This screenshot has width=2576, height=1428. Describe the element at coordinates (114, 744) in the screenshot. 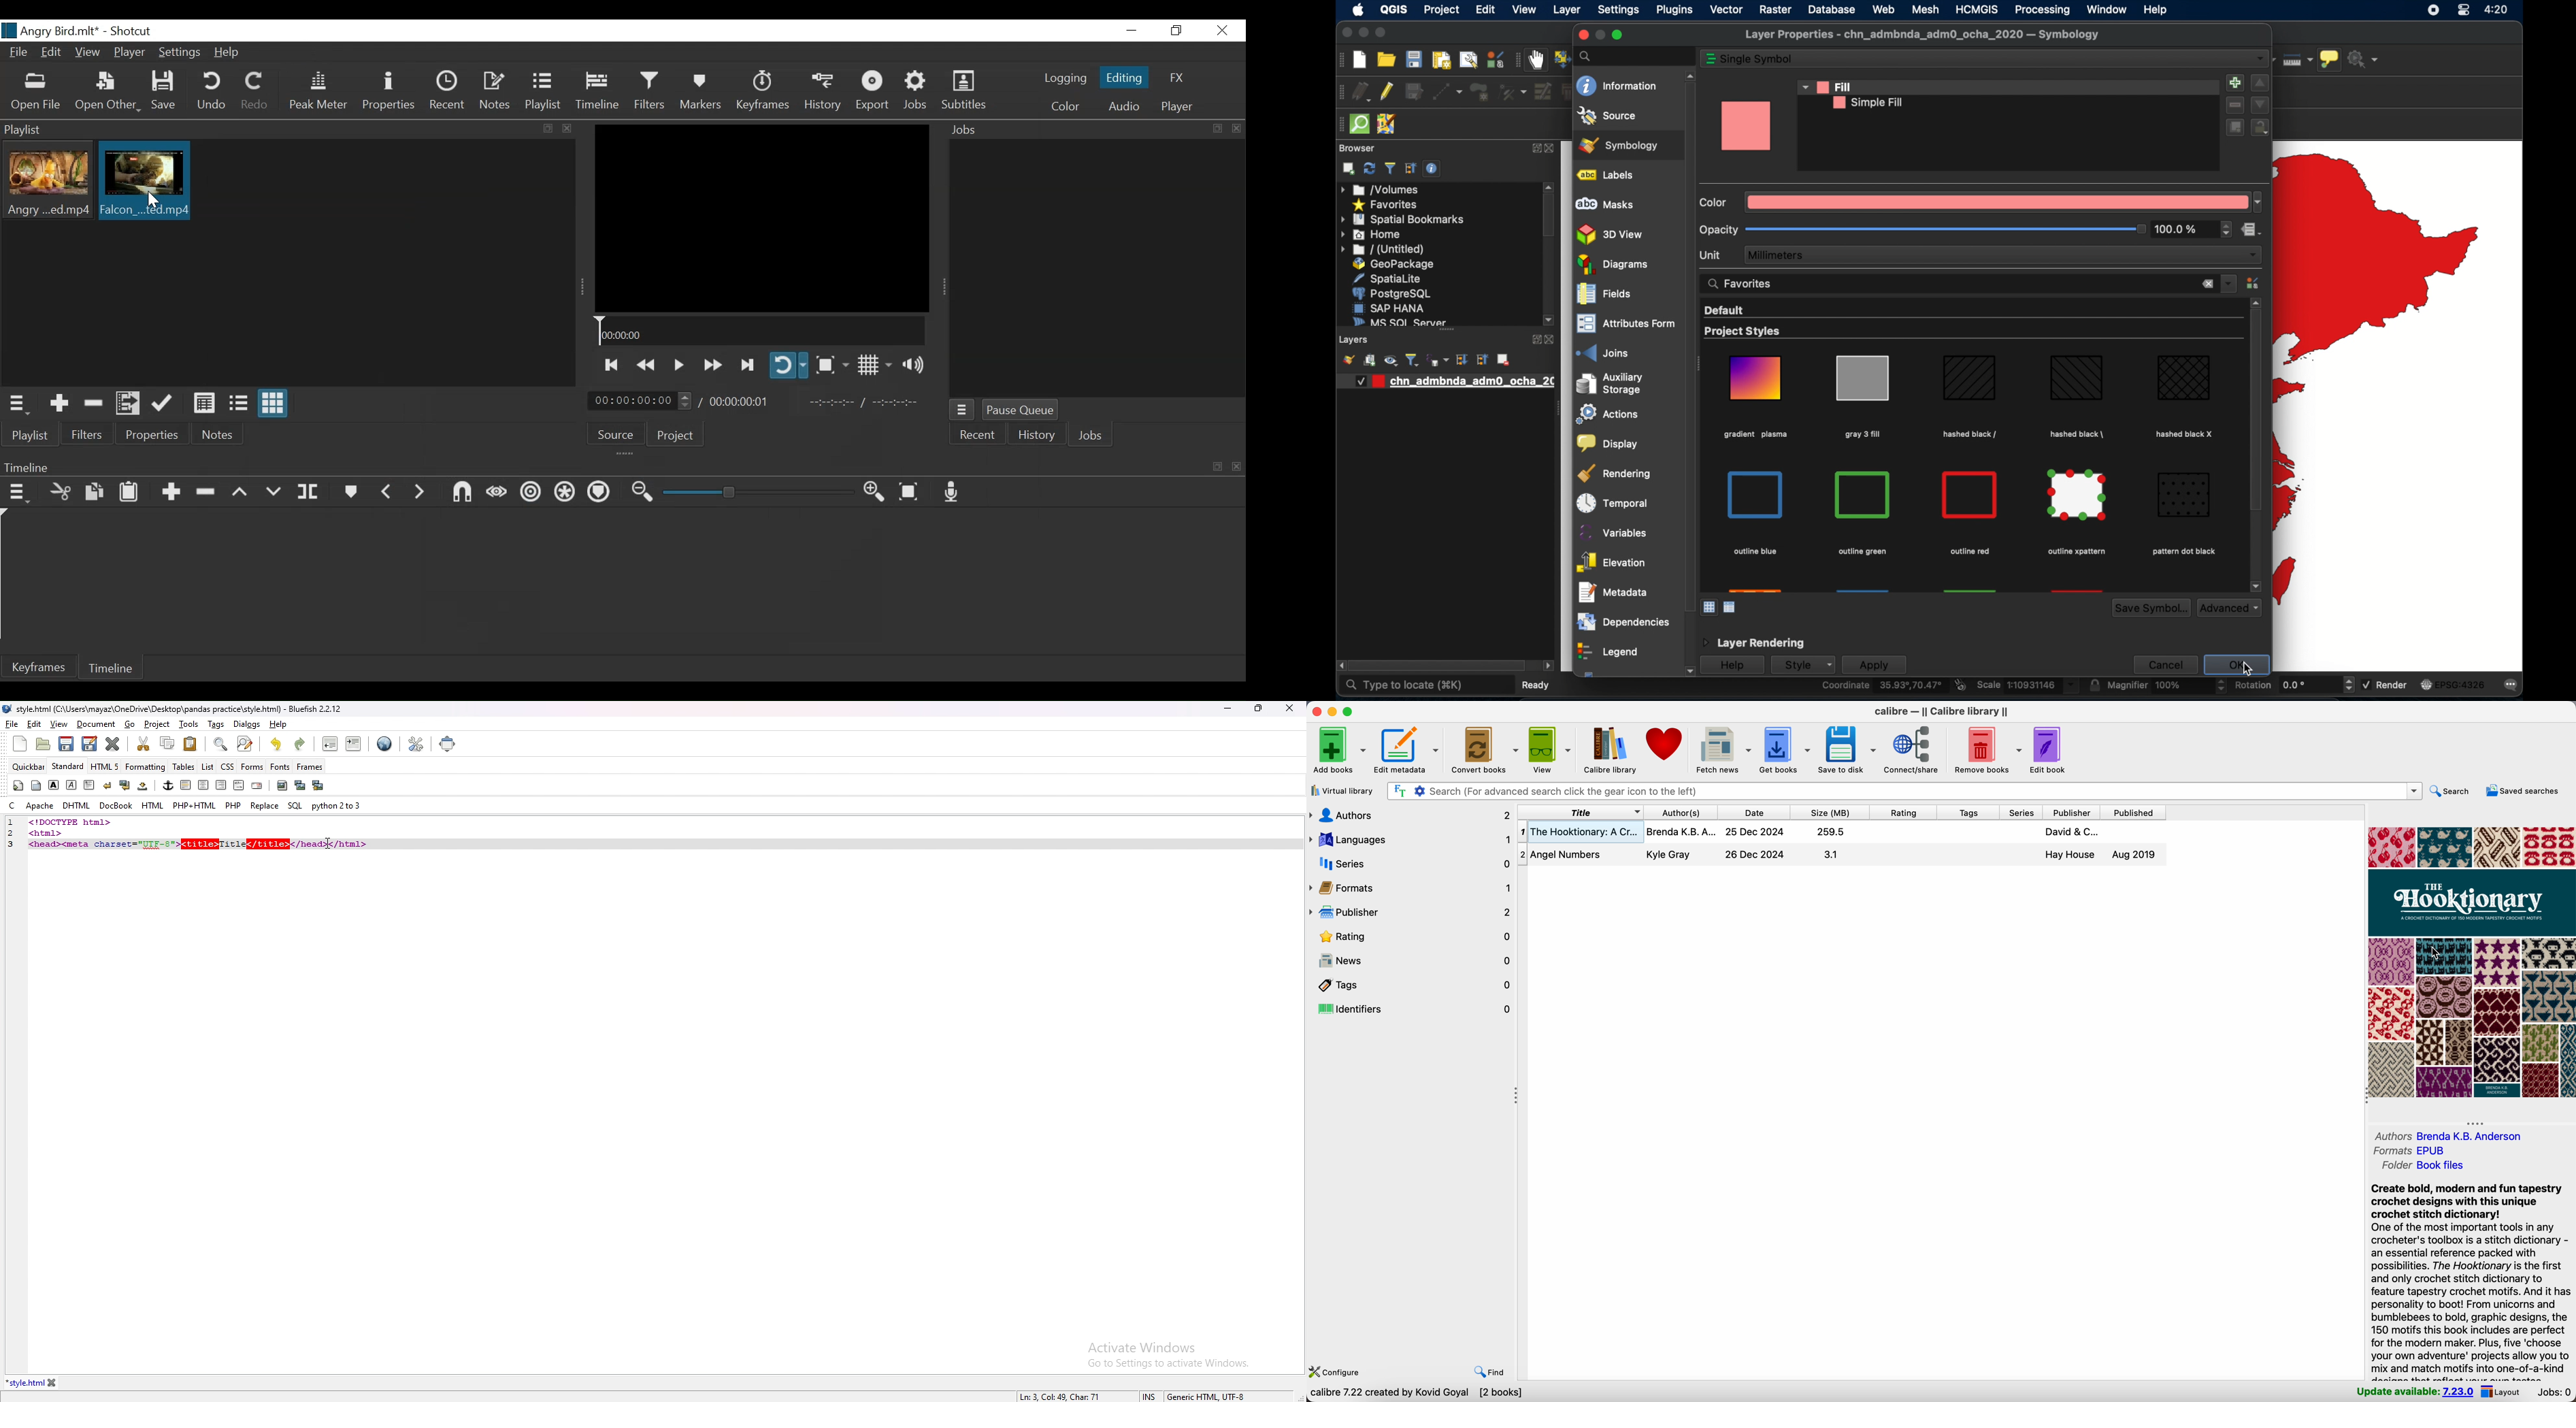

I see `close current tab` at that location.